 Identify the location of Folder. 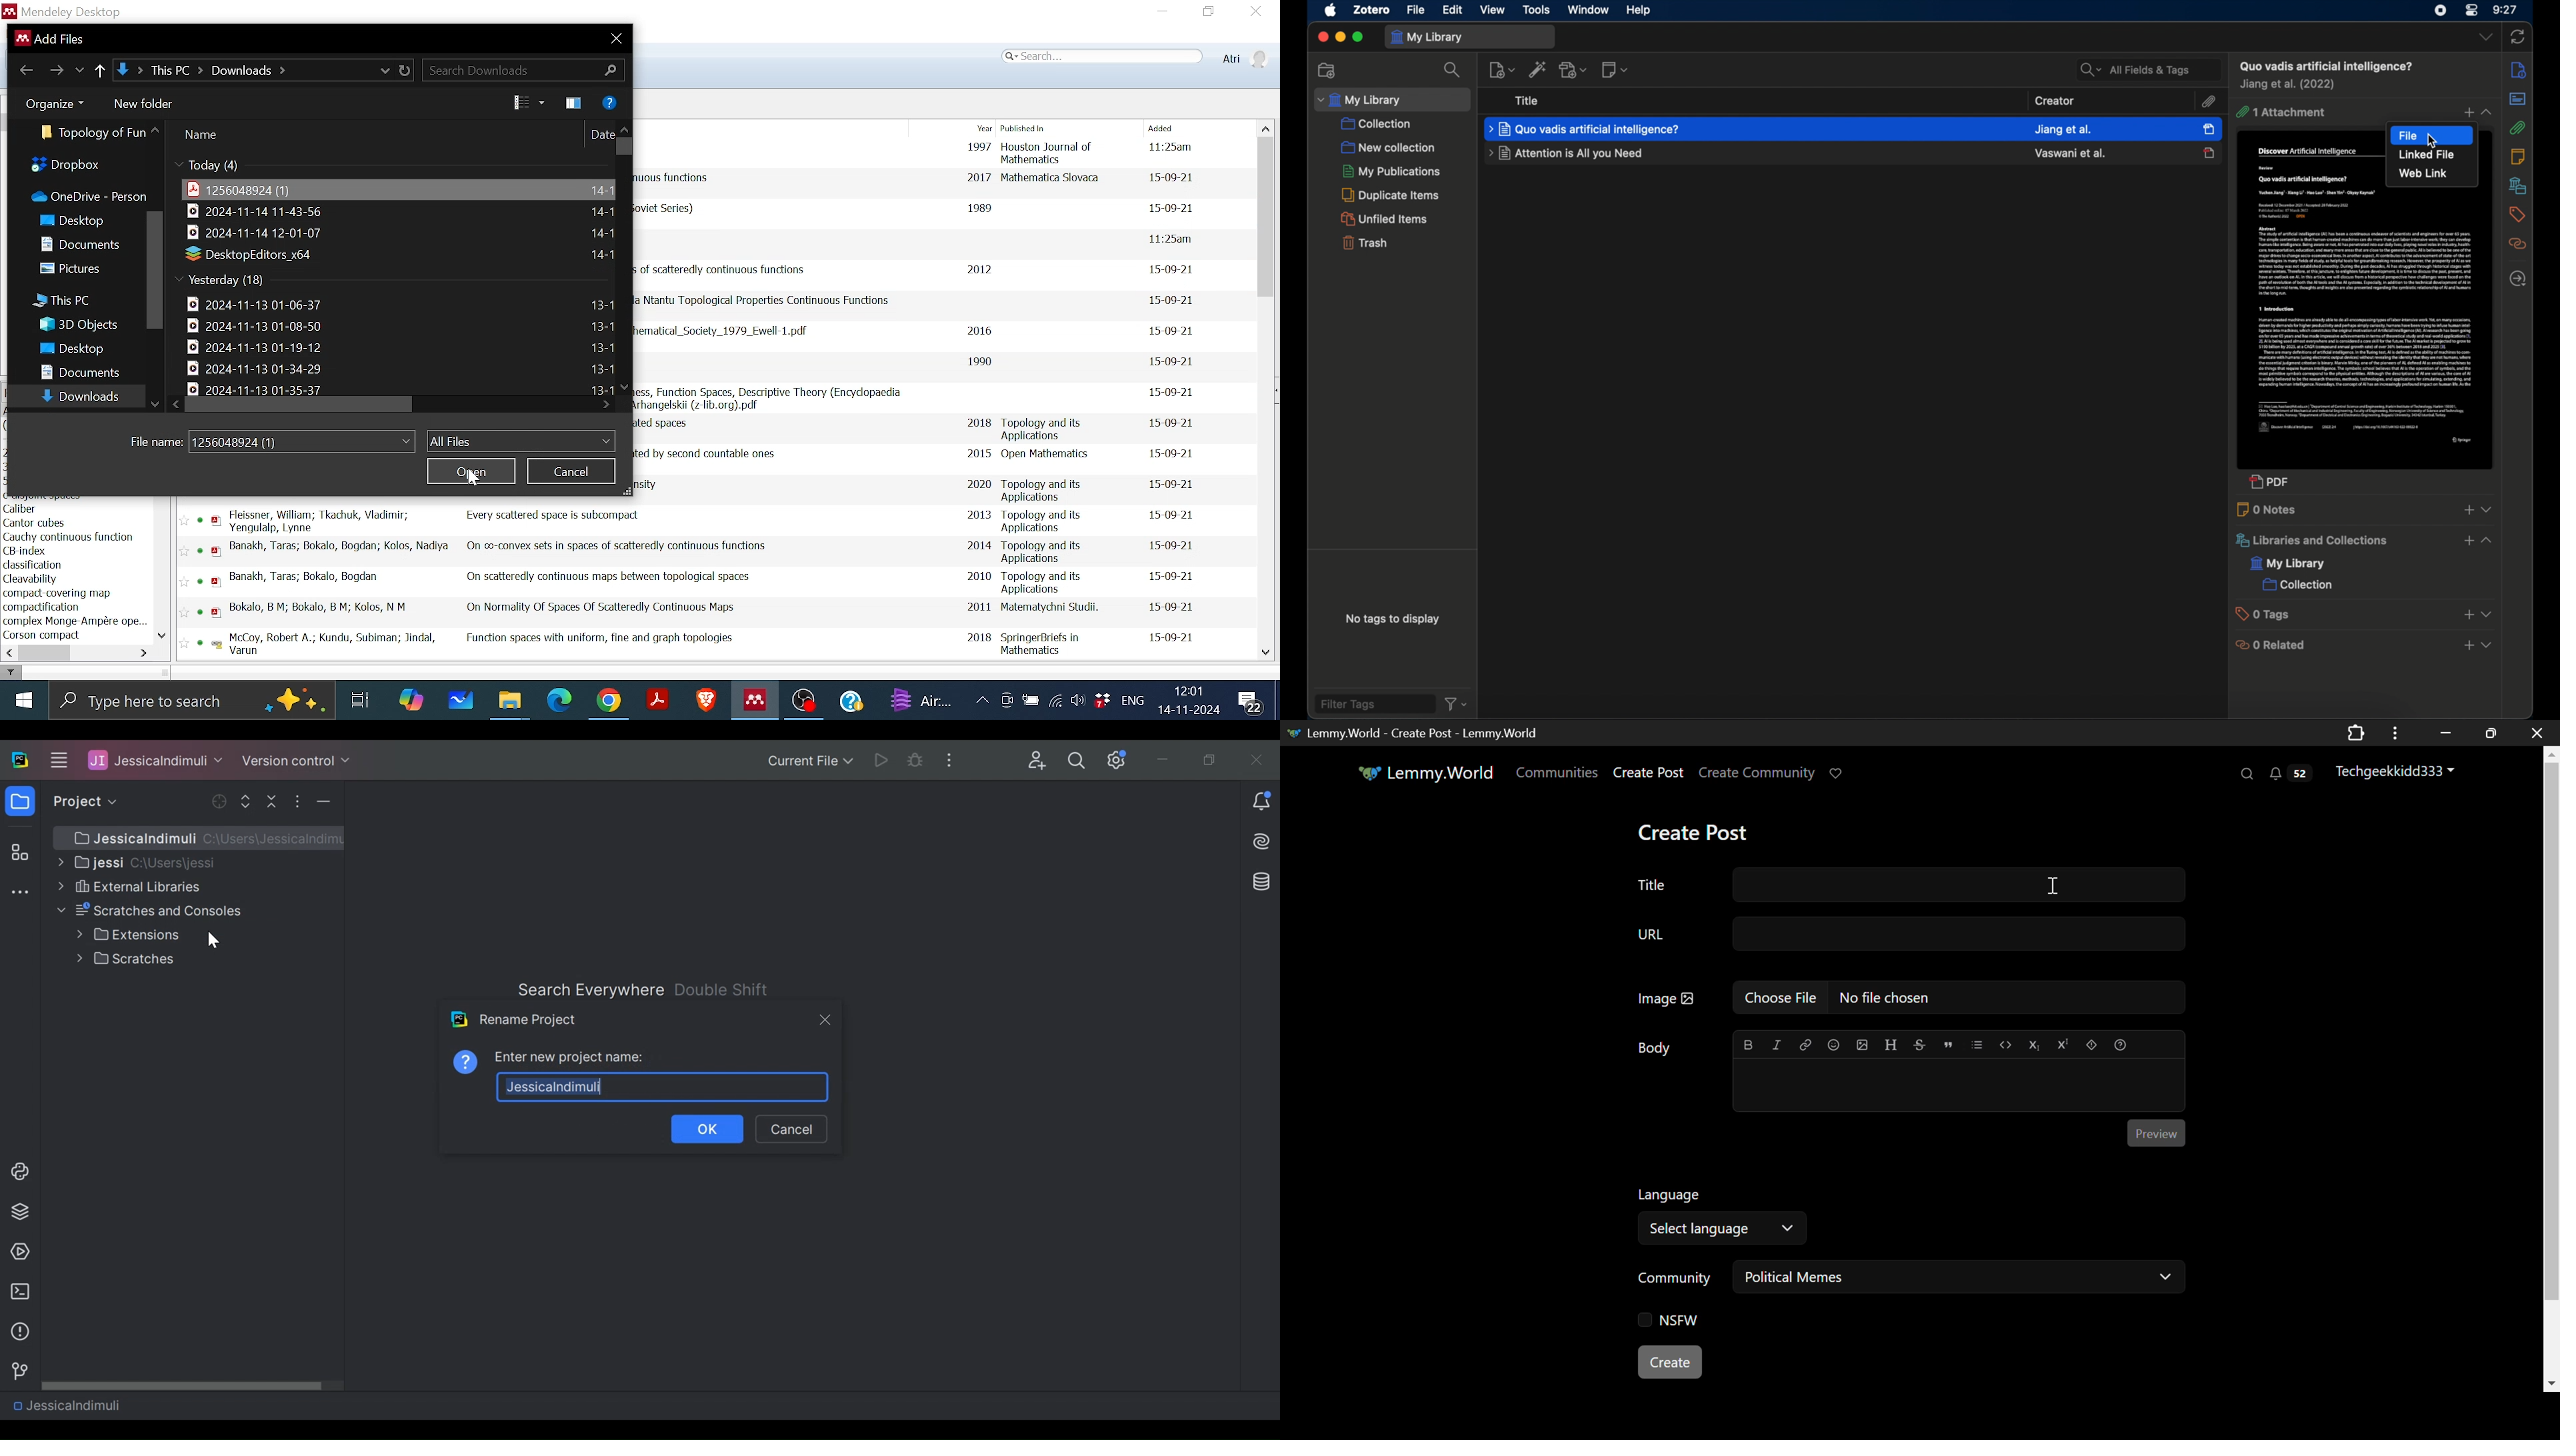
(92, 131).